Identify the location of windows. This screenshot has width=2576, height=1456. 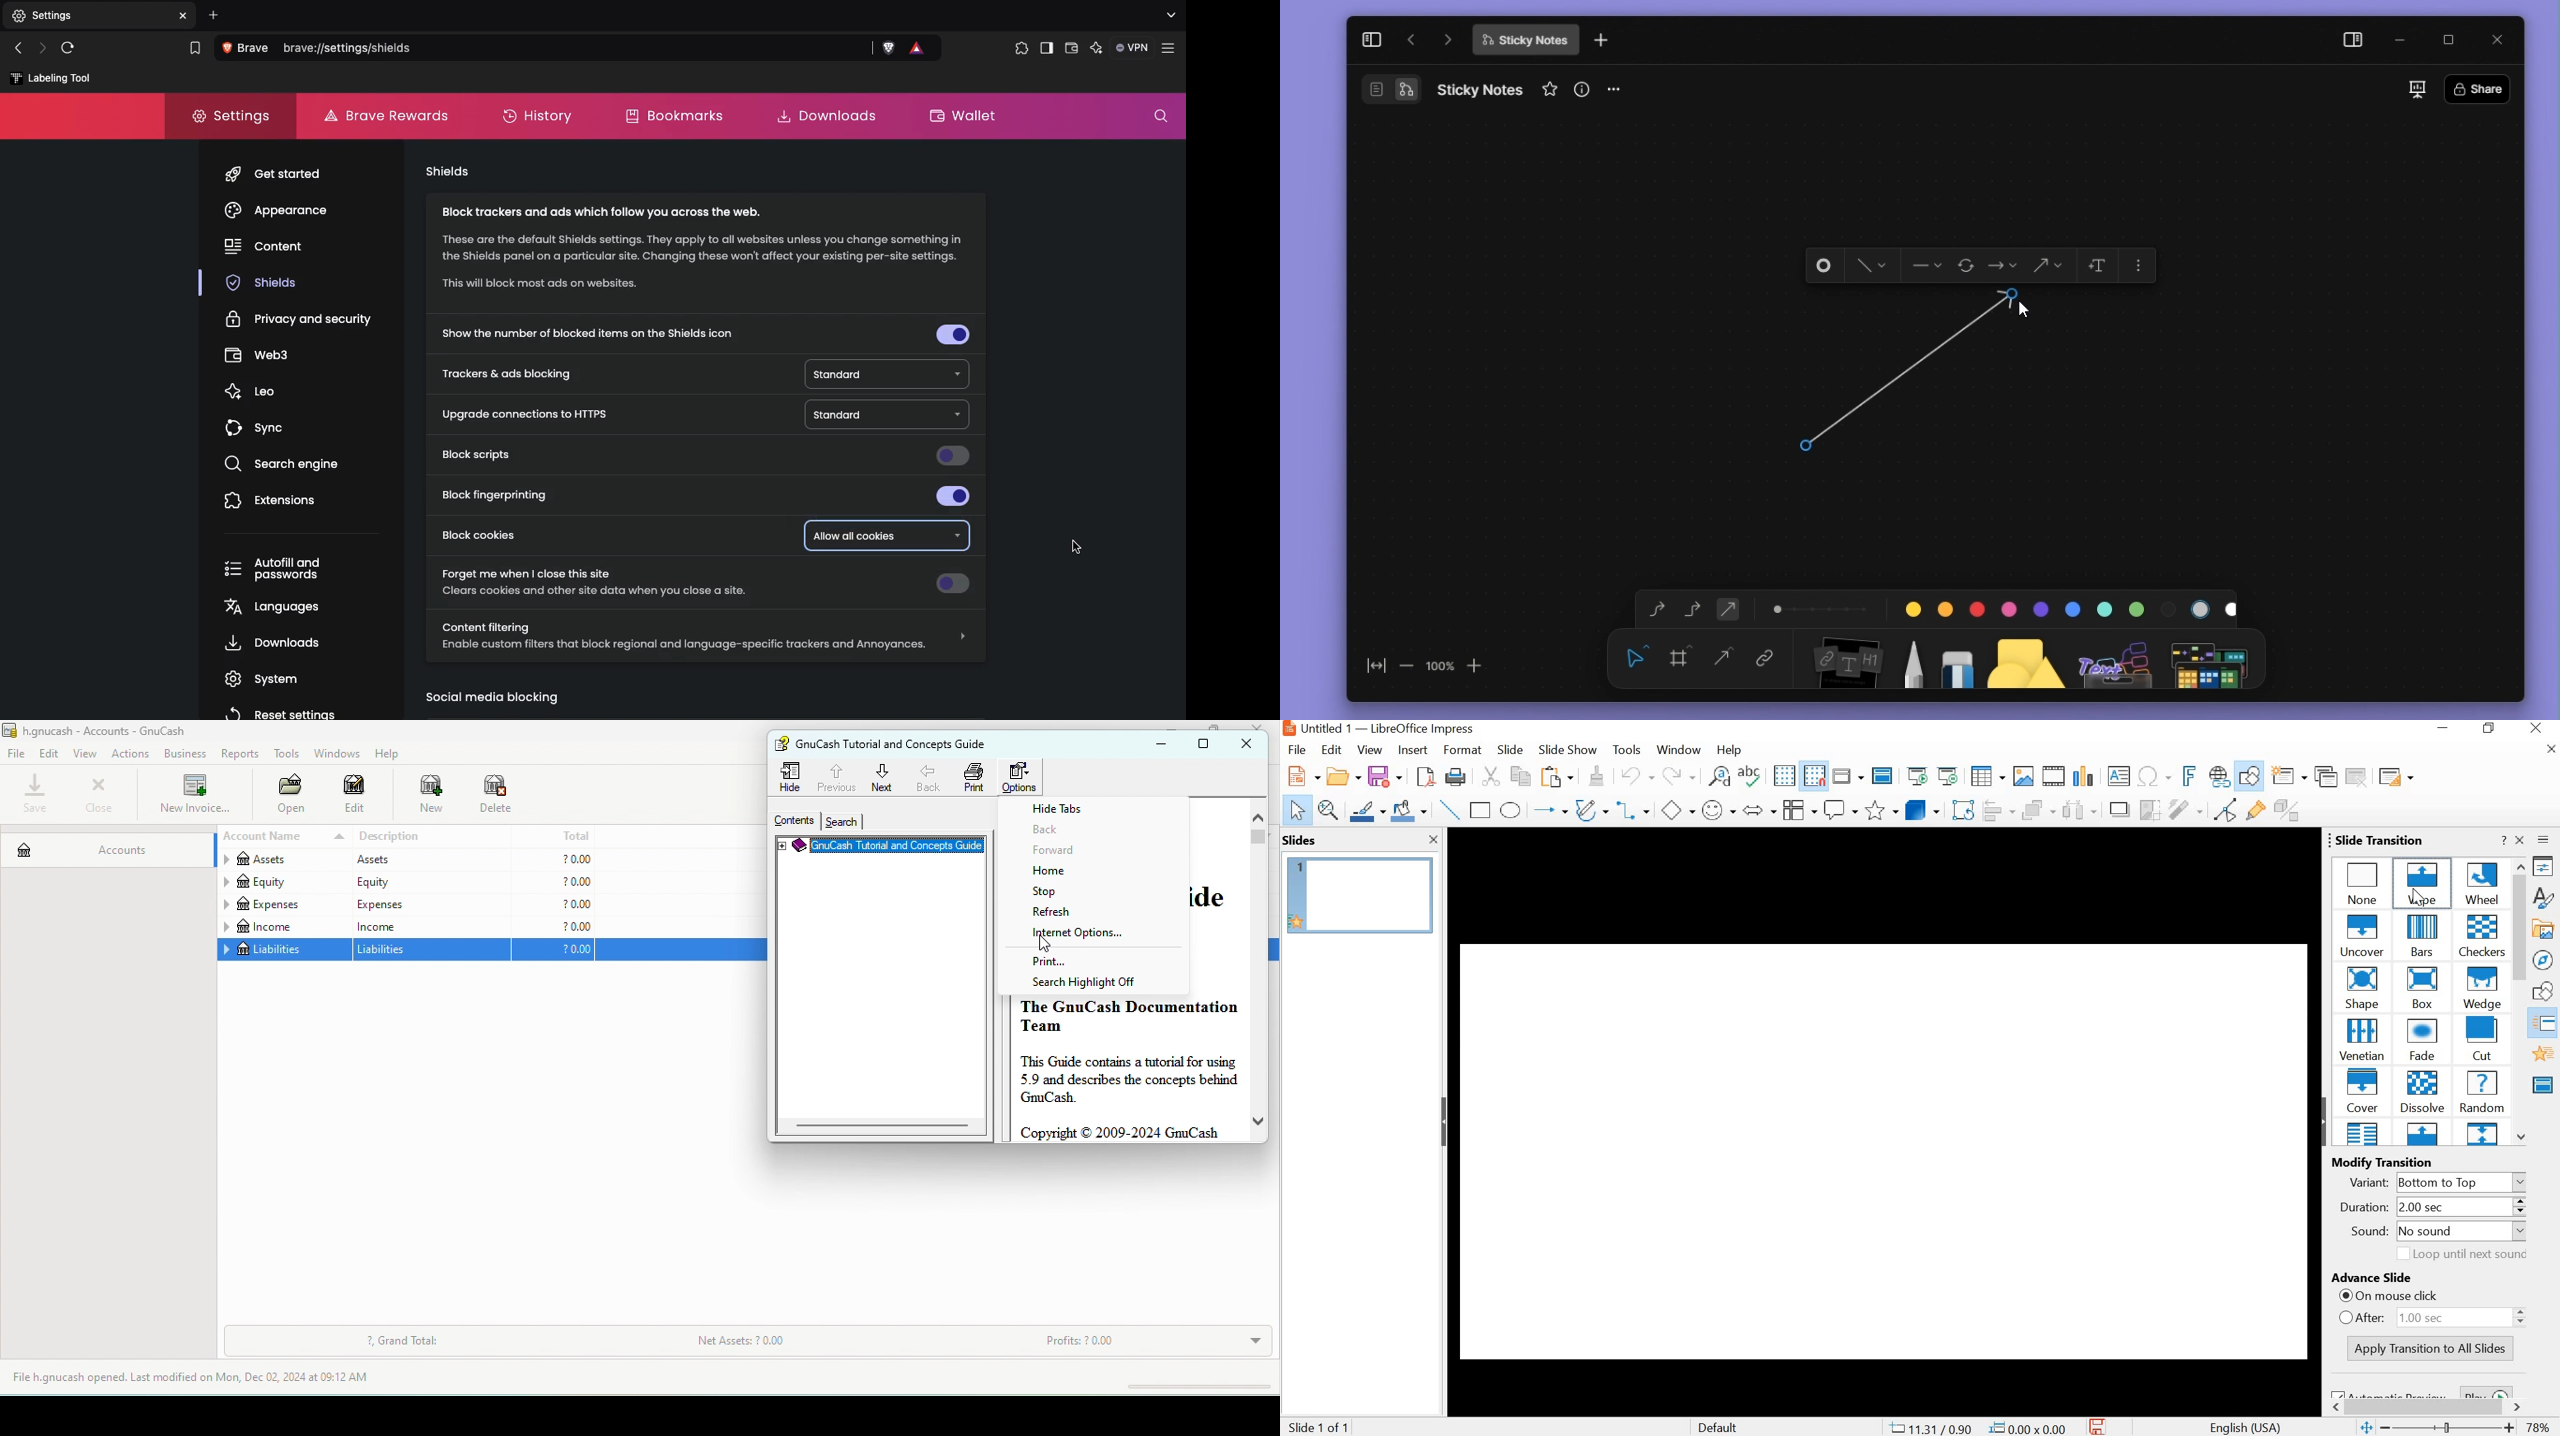
(335, 754).